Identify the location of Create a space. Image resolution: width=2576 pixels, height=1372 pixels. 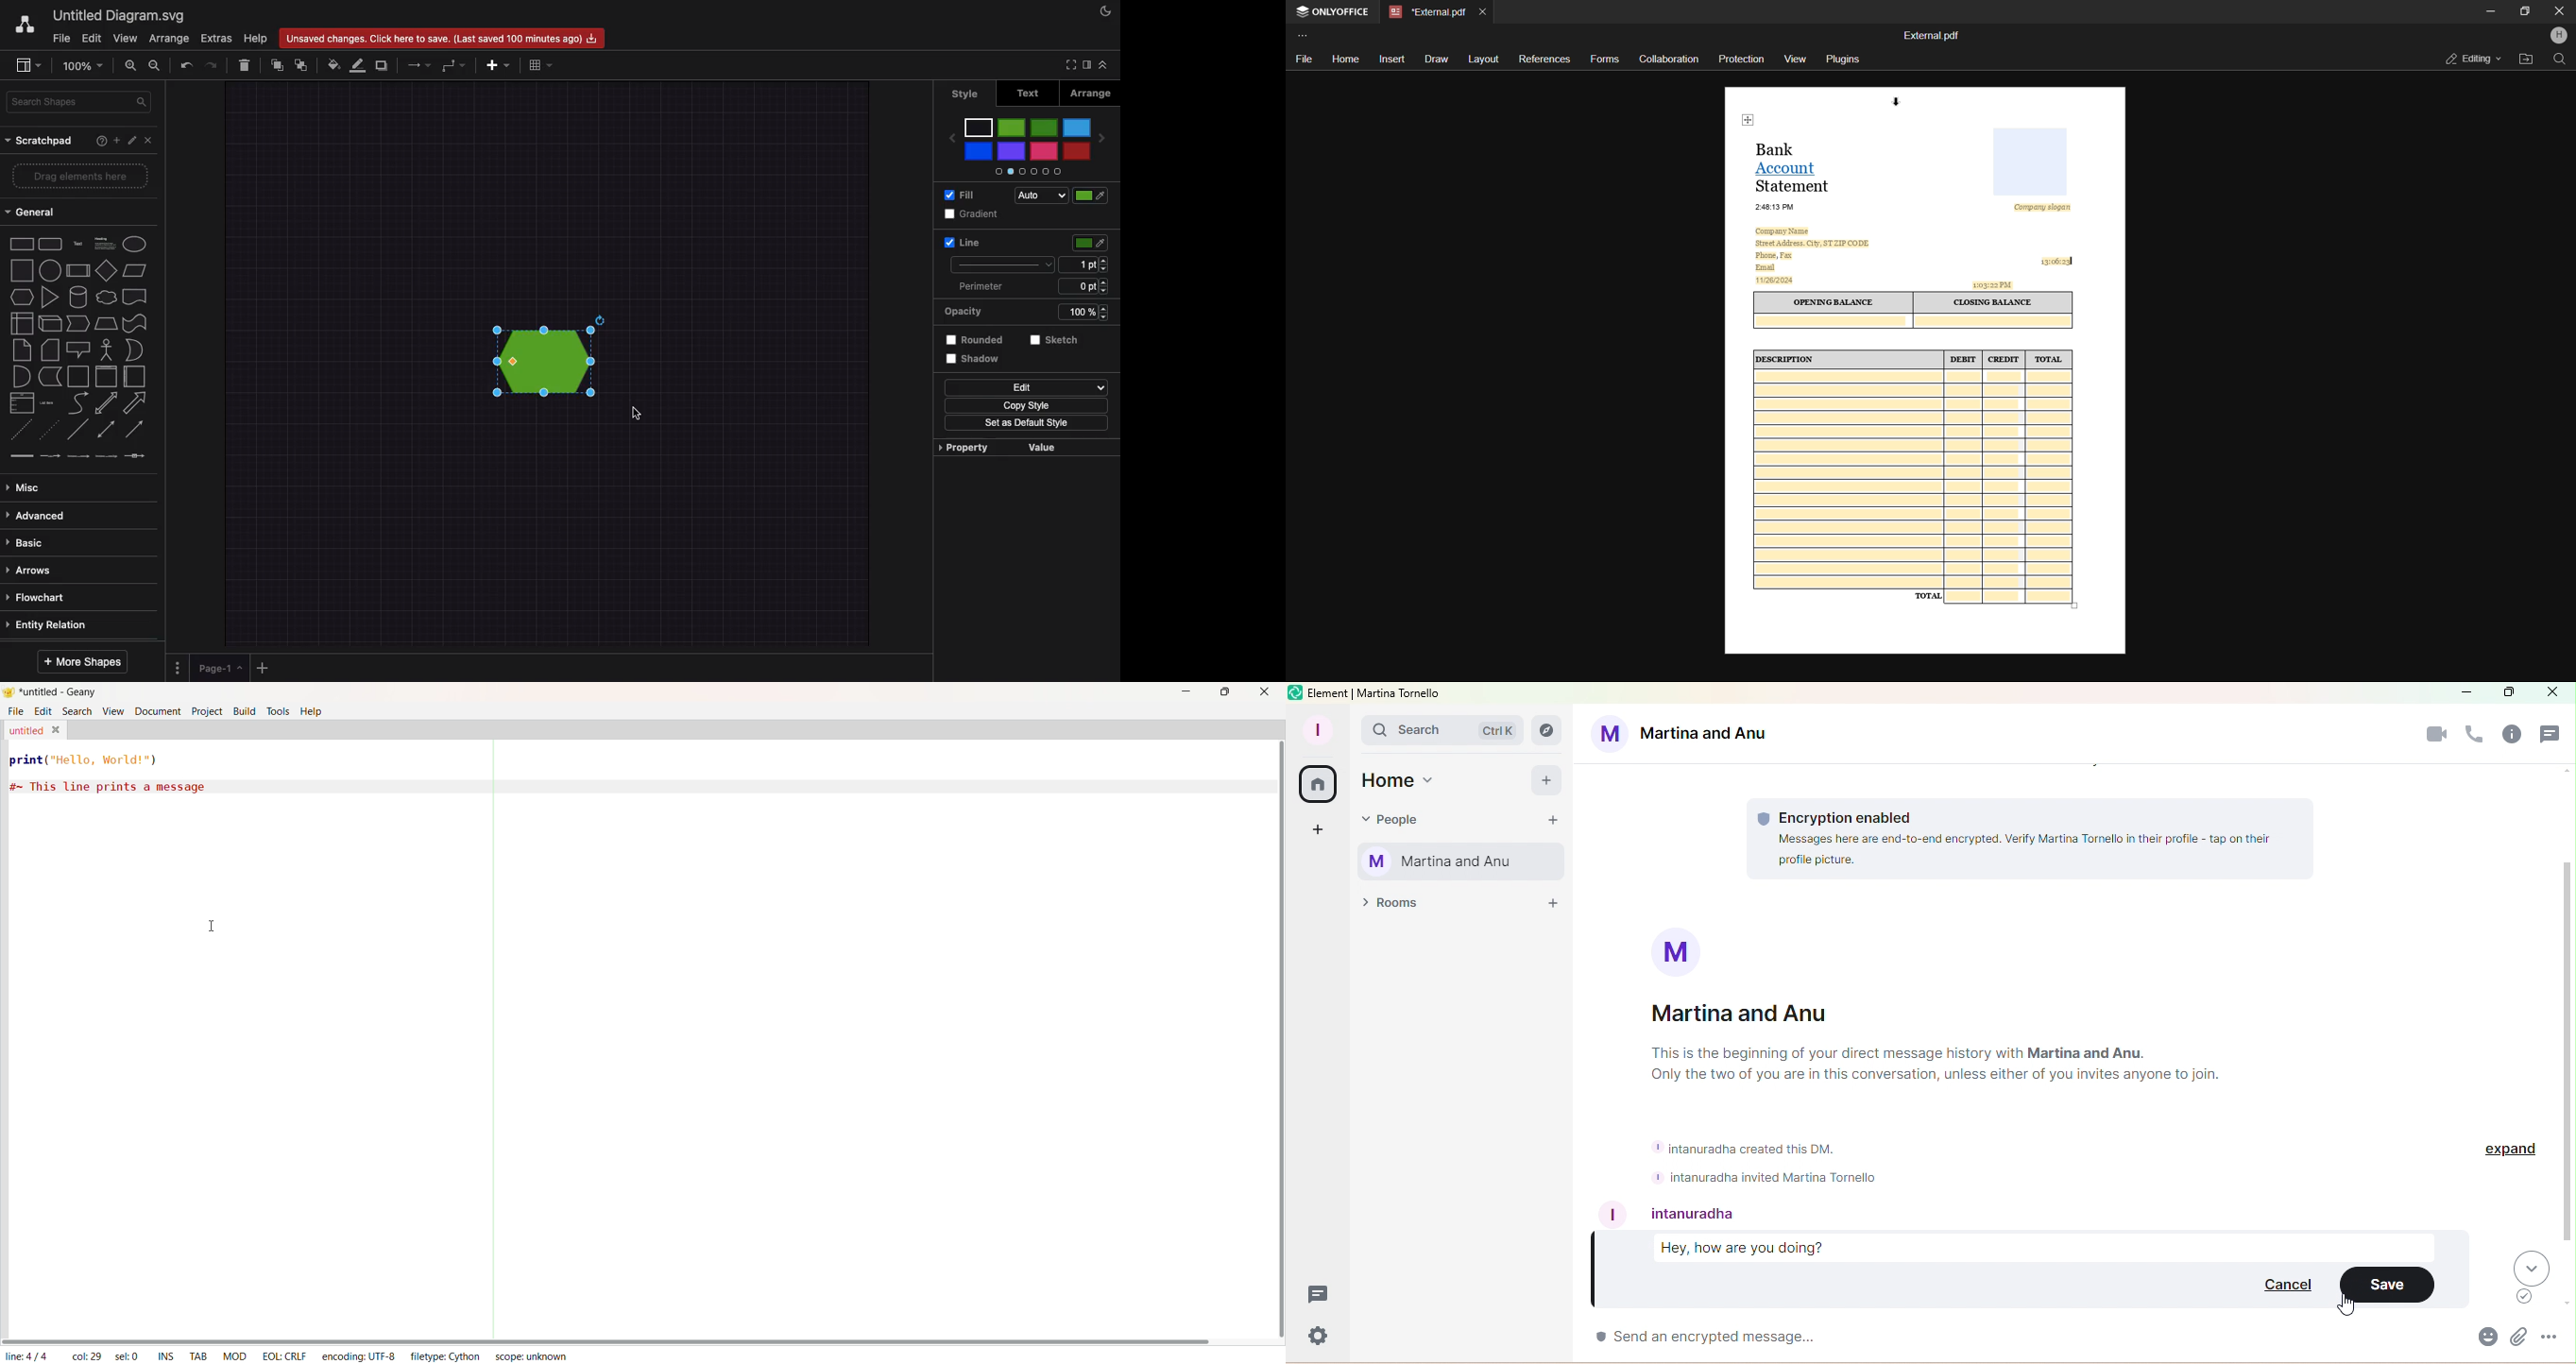
(1315, 830).